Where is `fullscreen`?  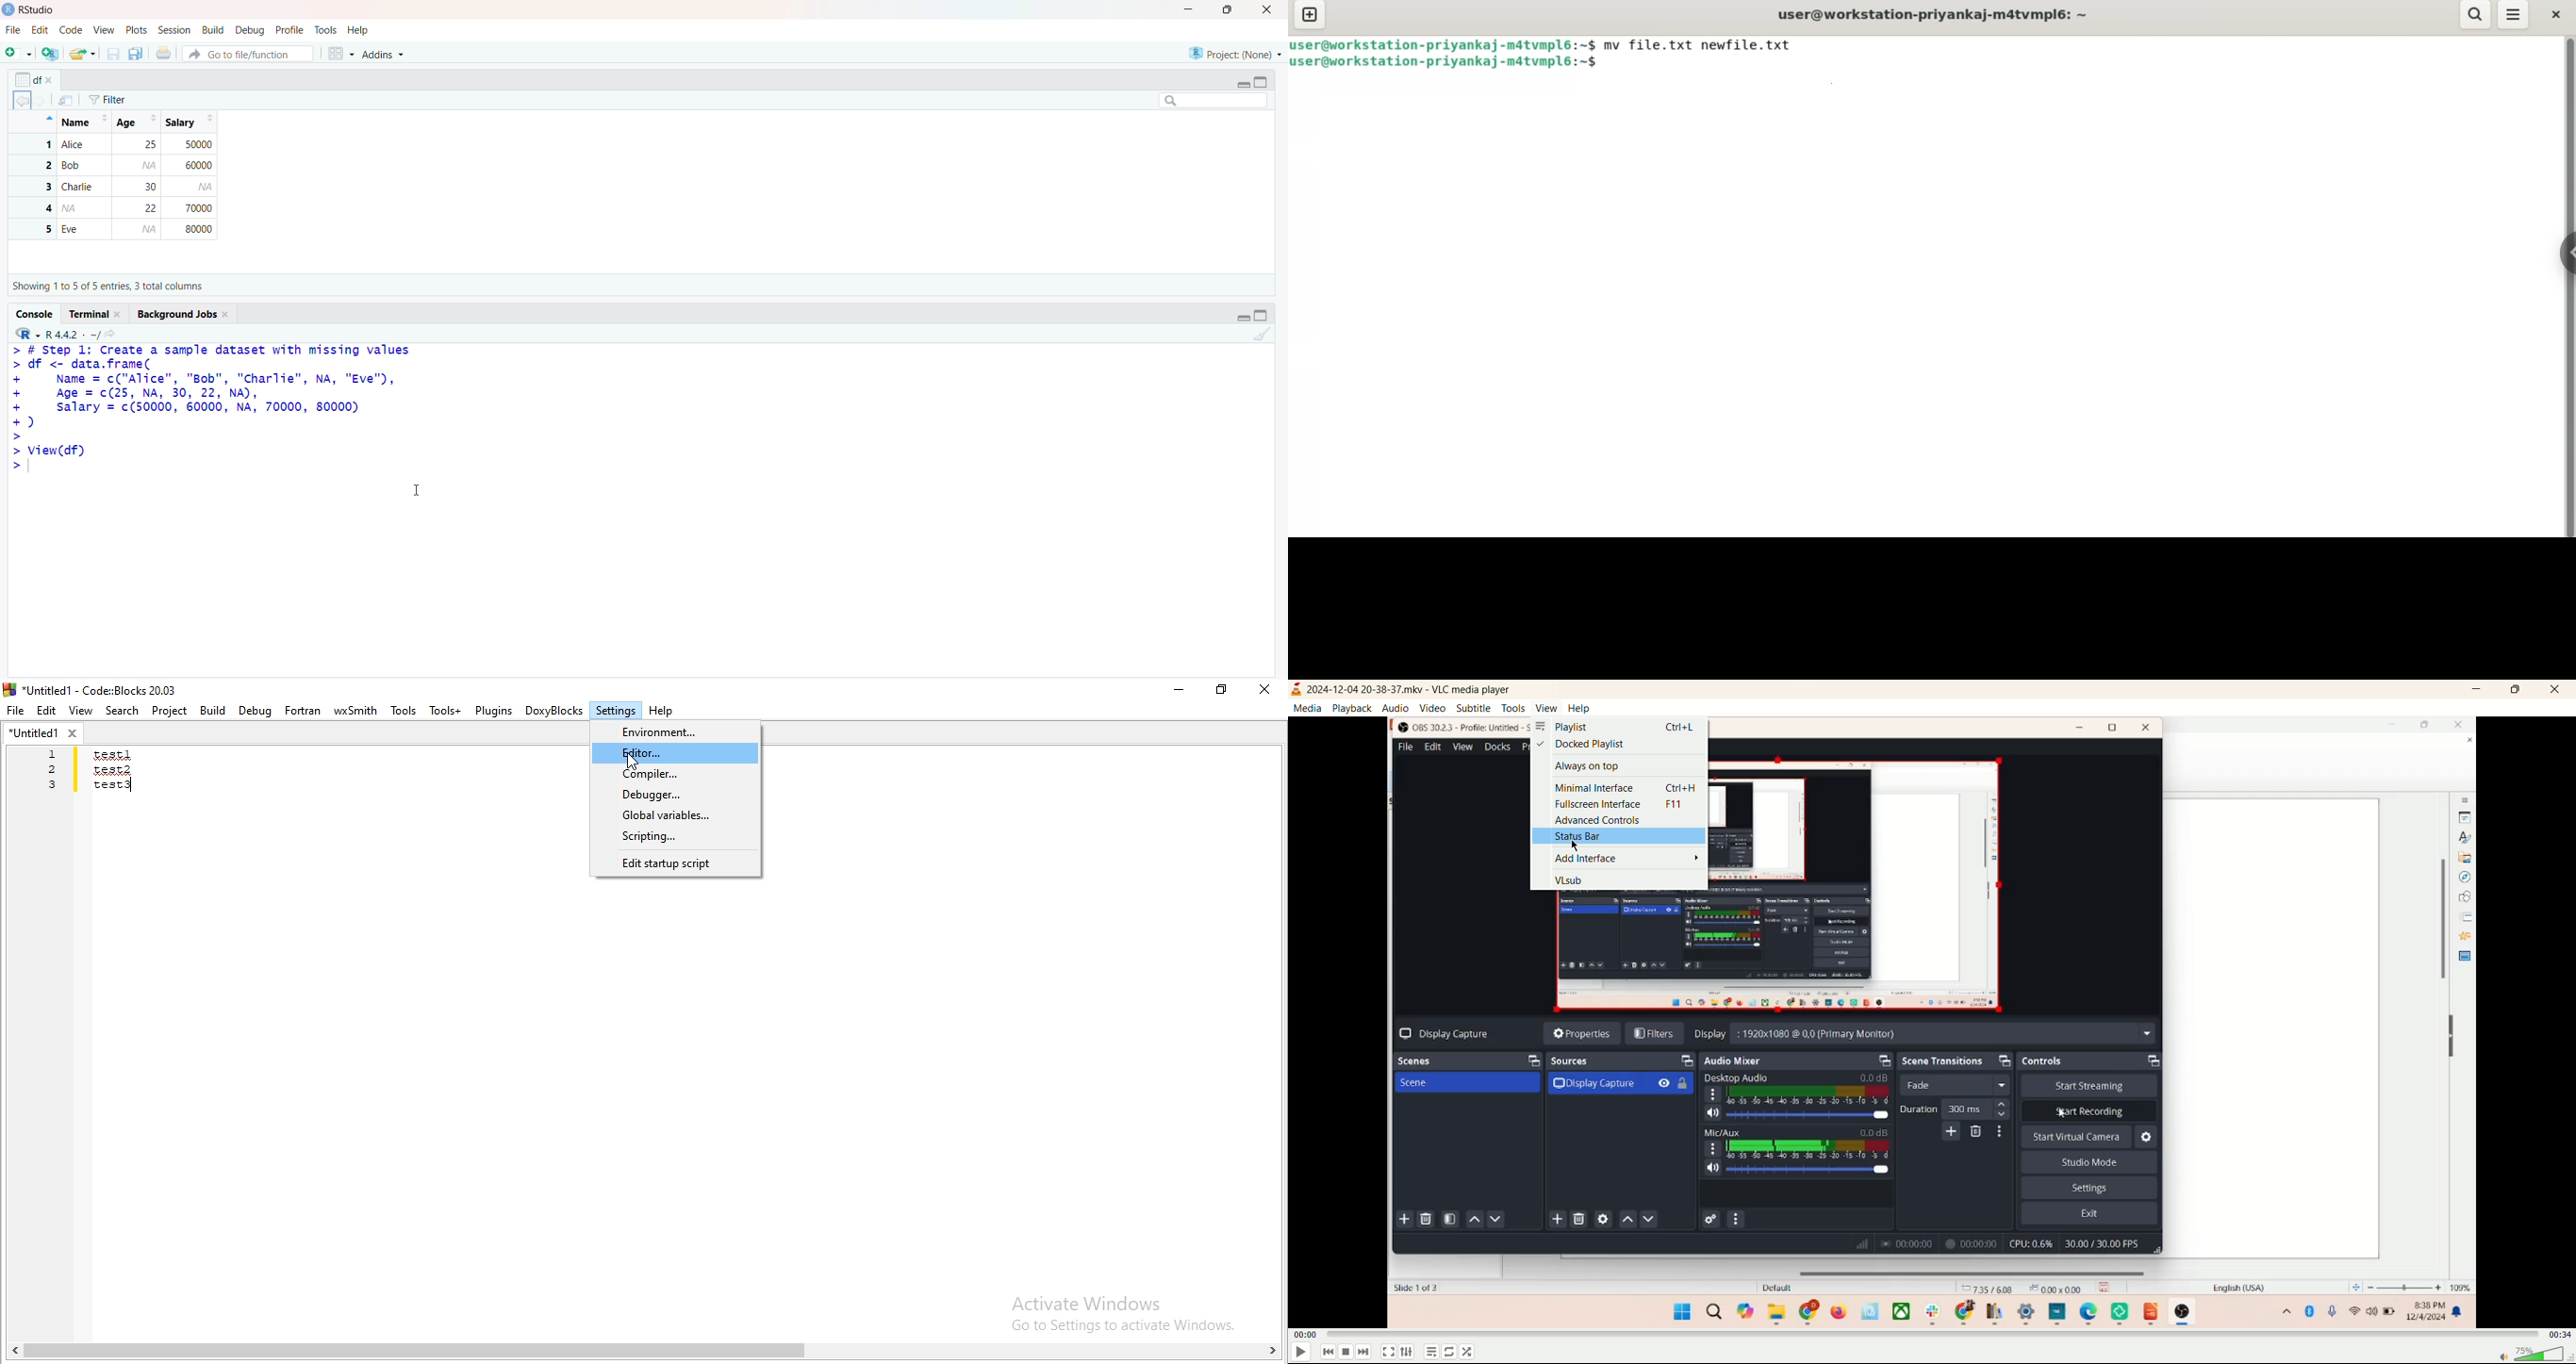
fullscreen is located at coordinates (1388, 1354).